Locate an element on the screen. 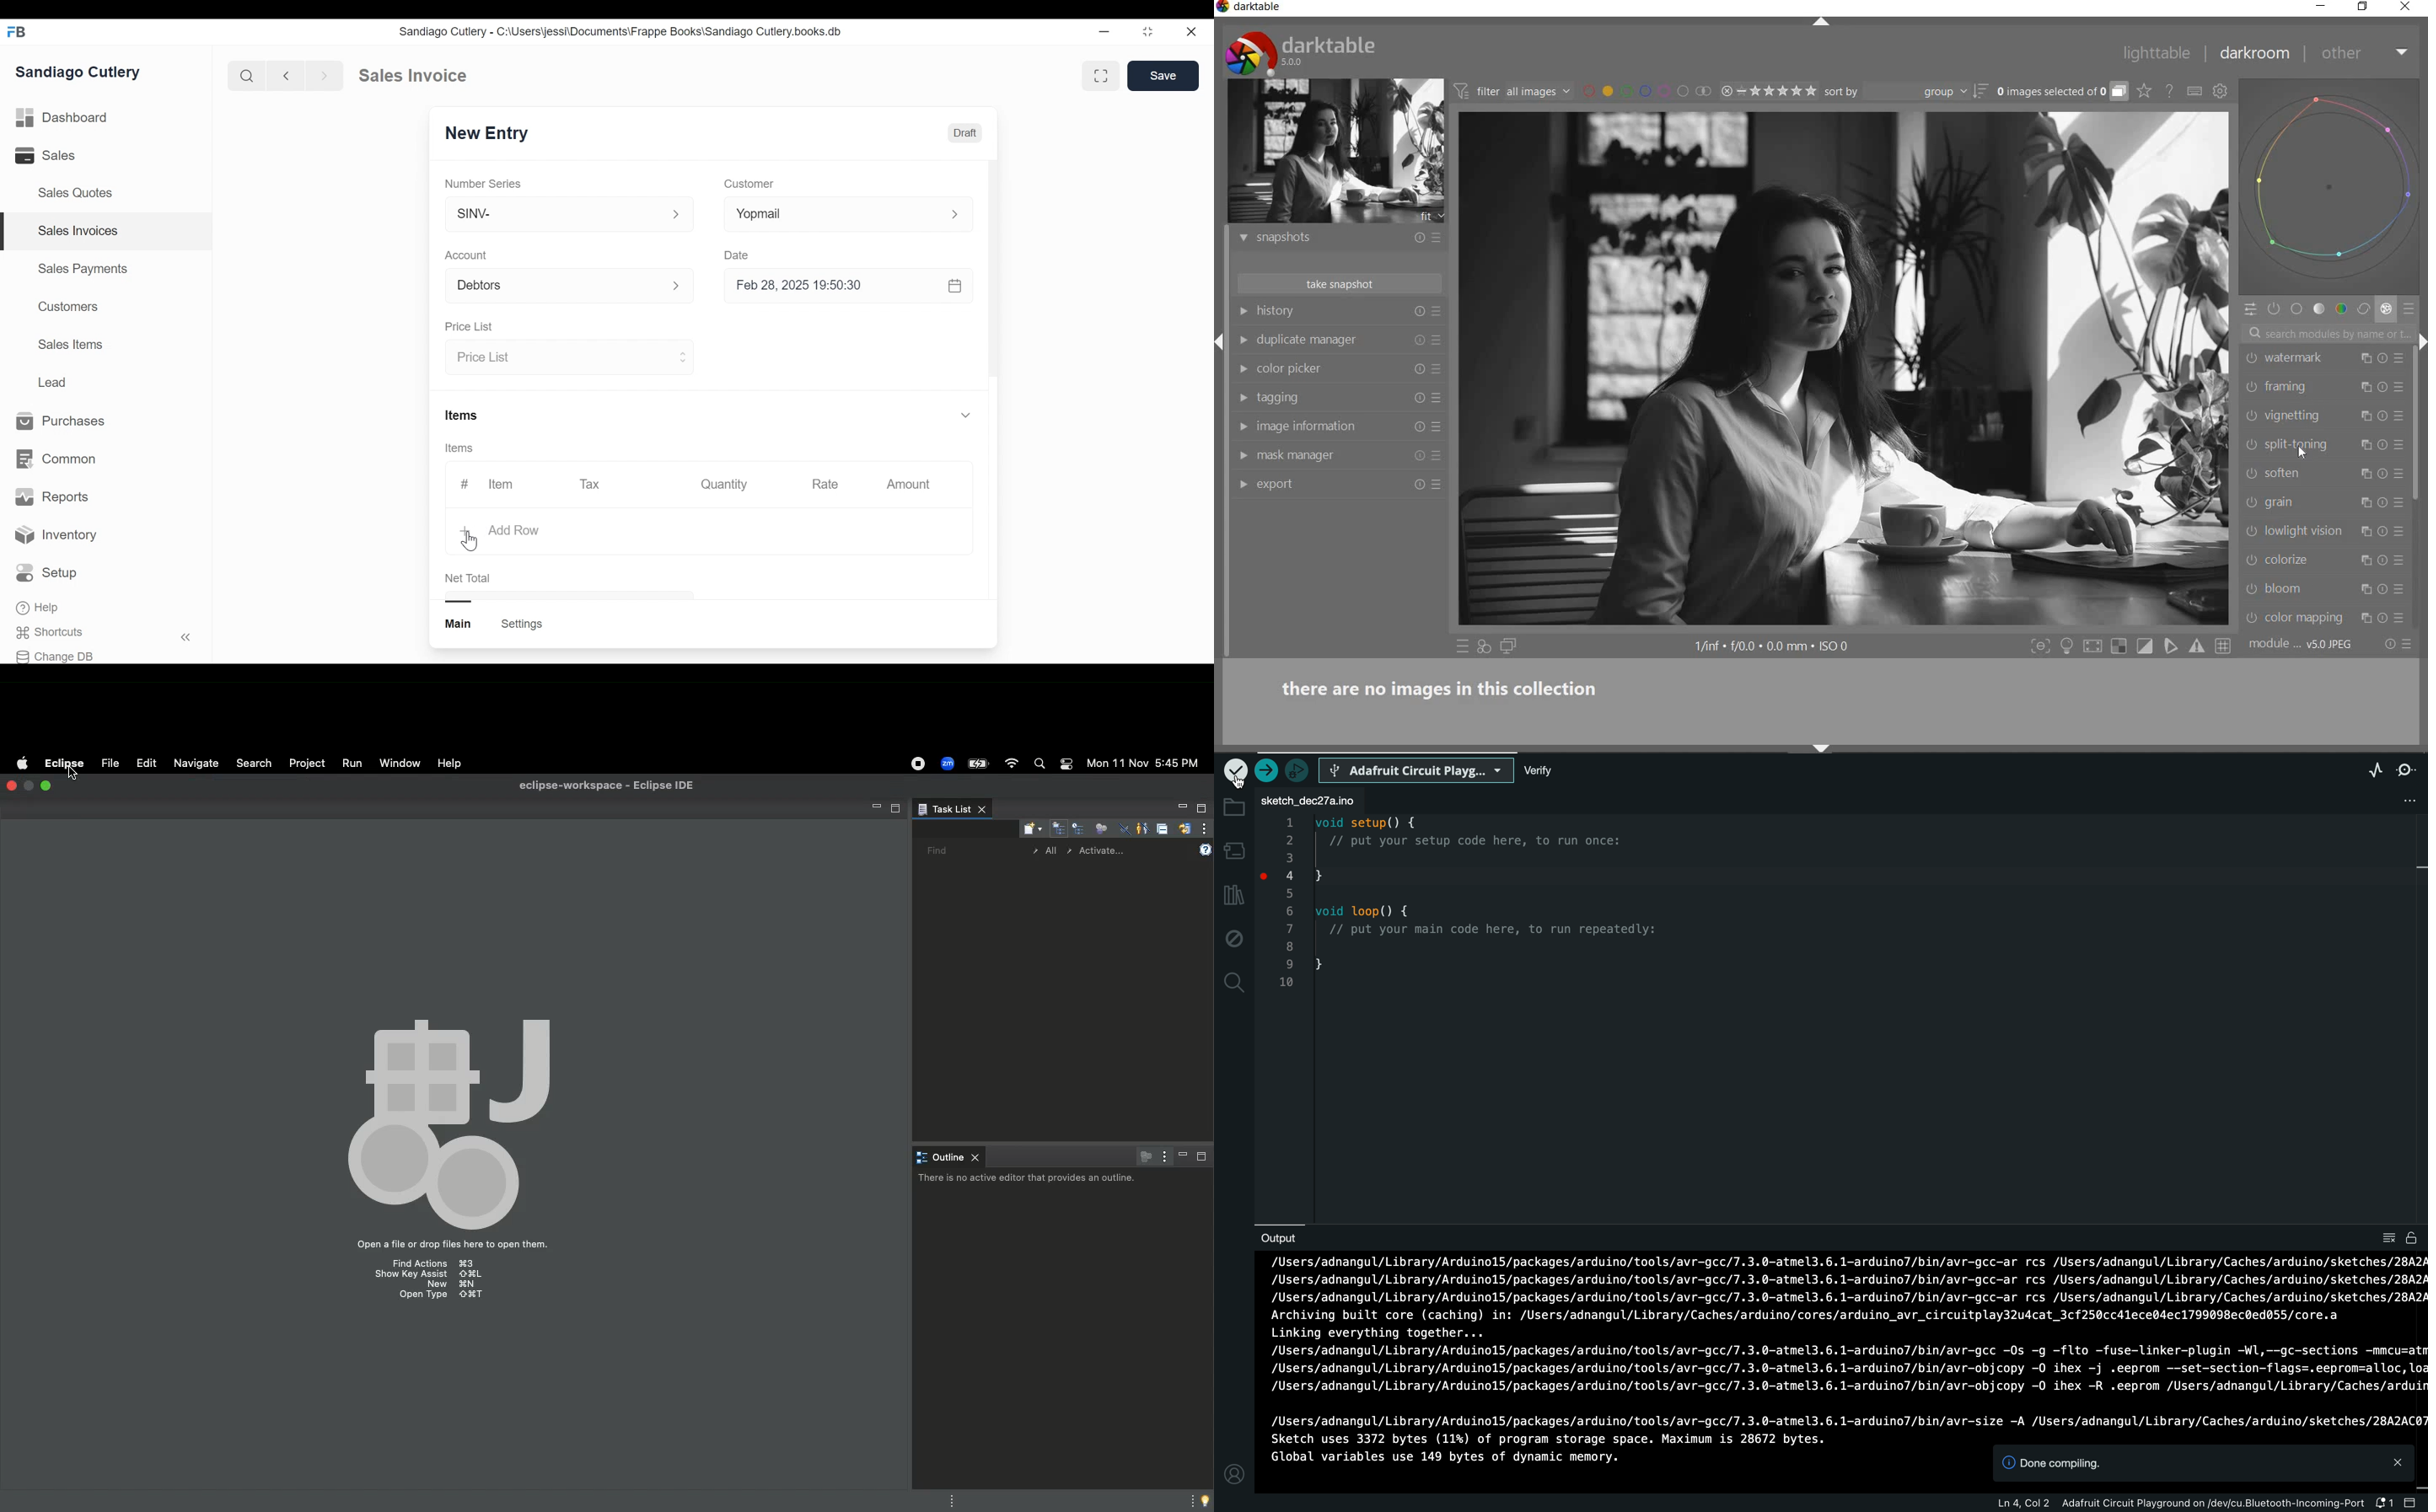 This screenshot has height=1512, width=2436. Shortcuts is located at coordinates (54, 633).